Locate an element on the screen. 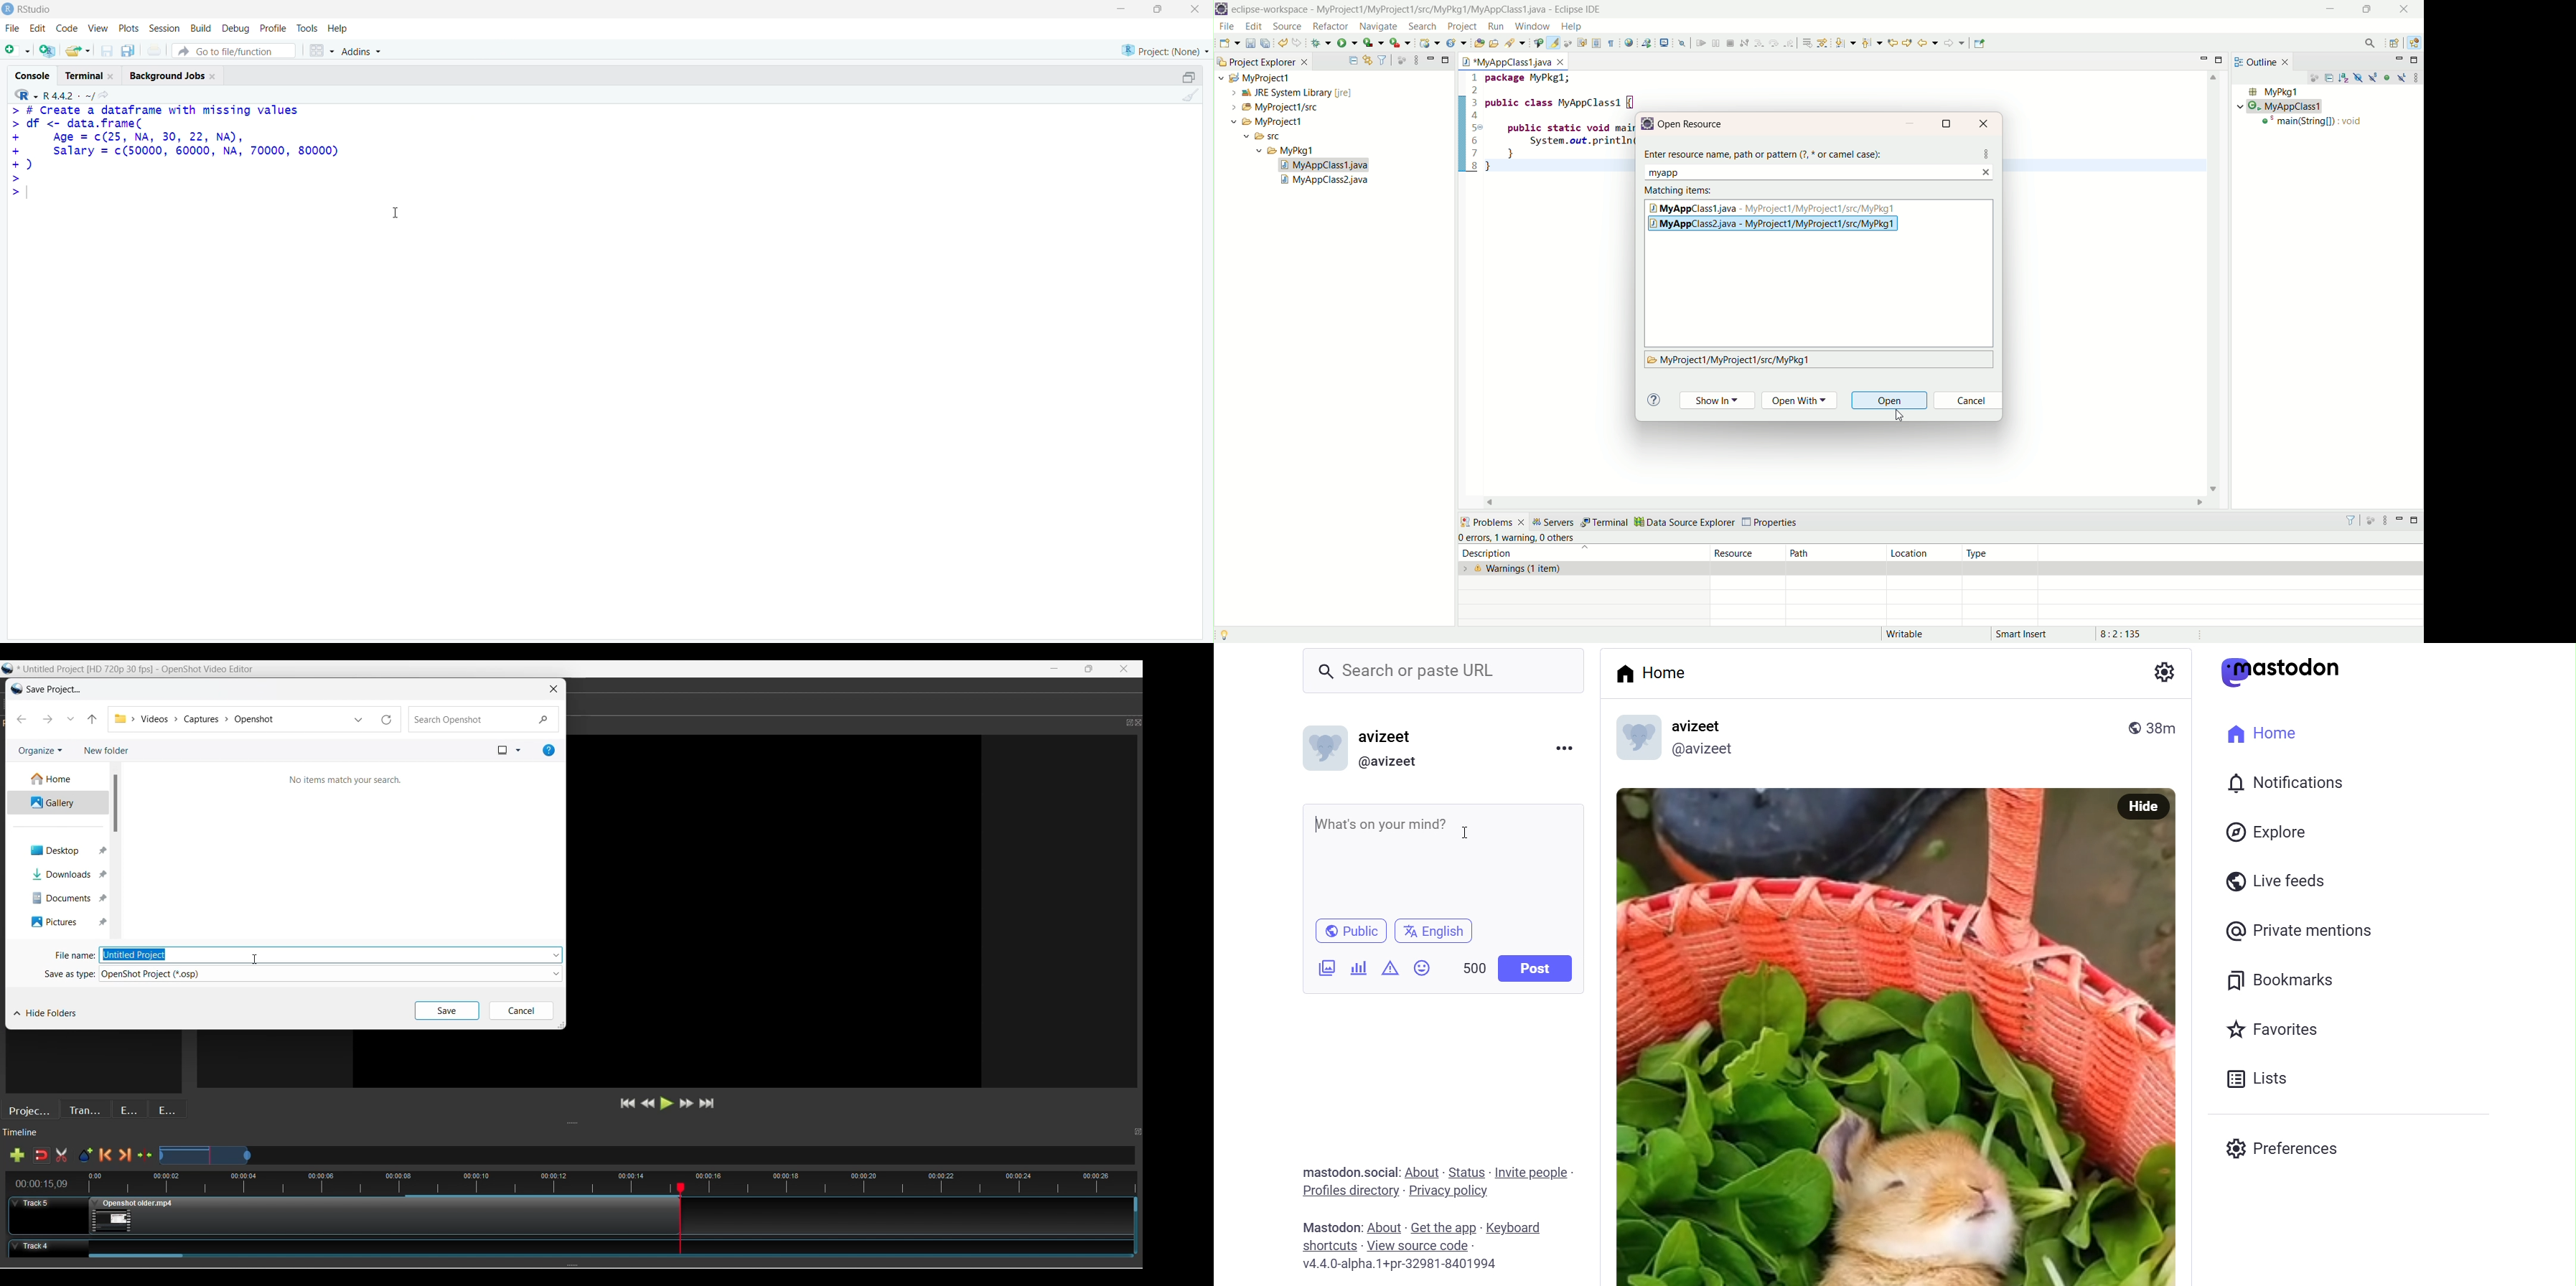  Pin editor is located at coordinates (1980, 43).